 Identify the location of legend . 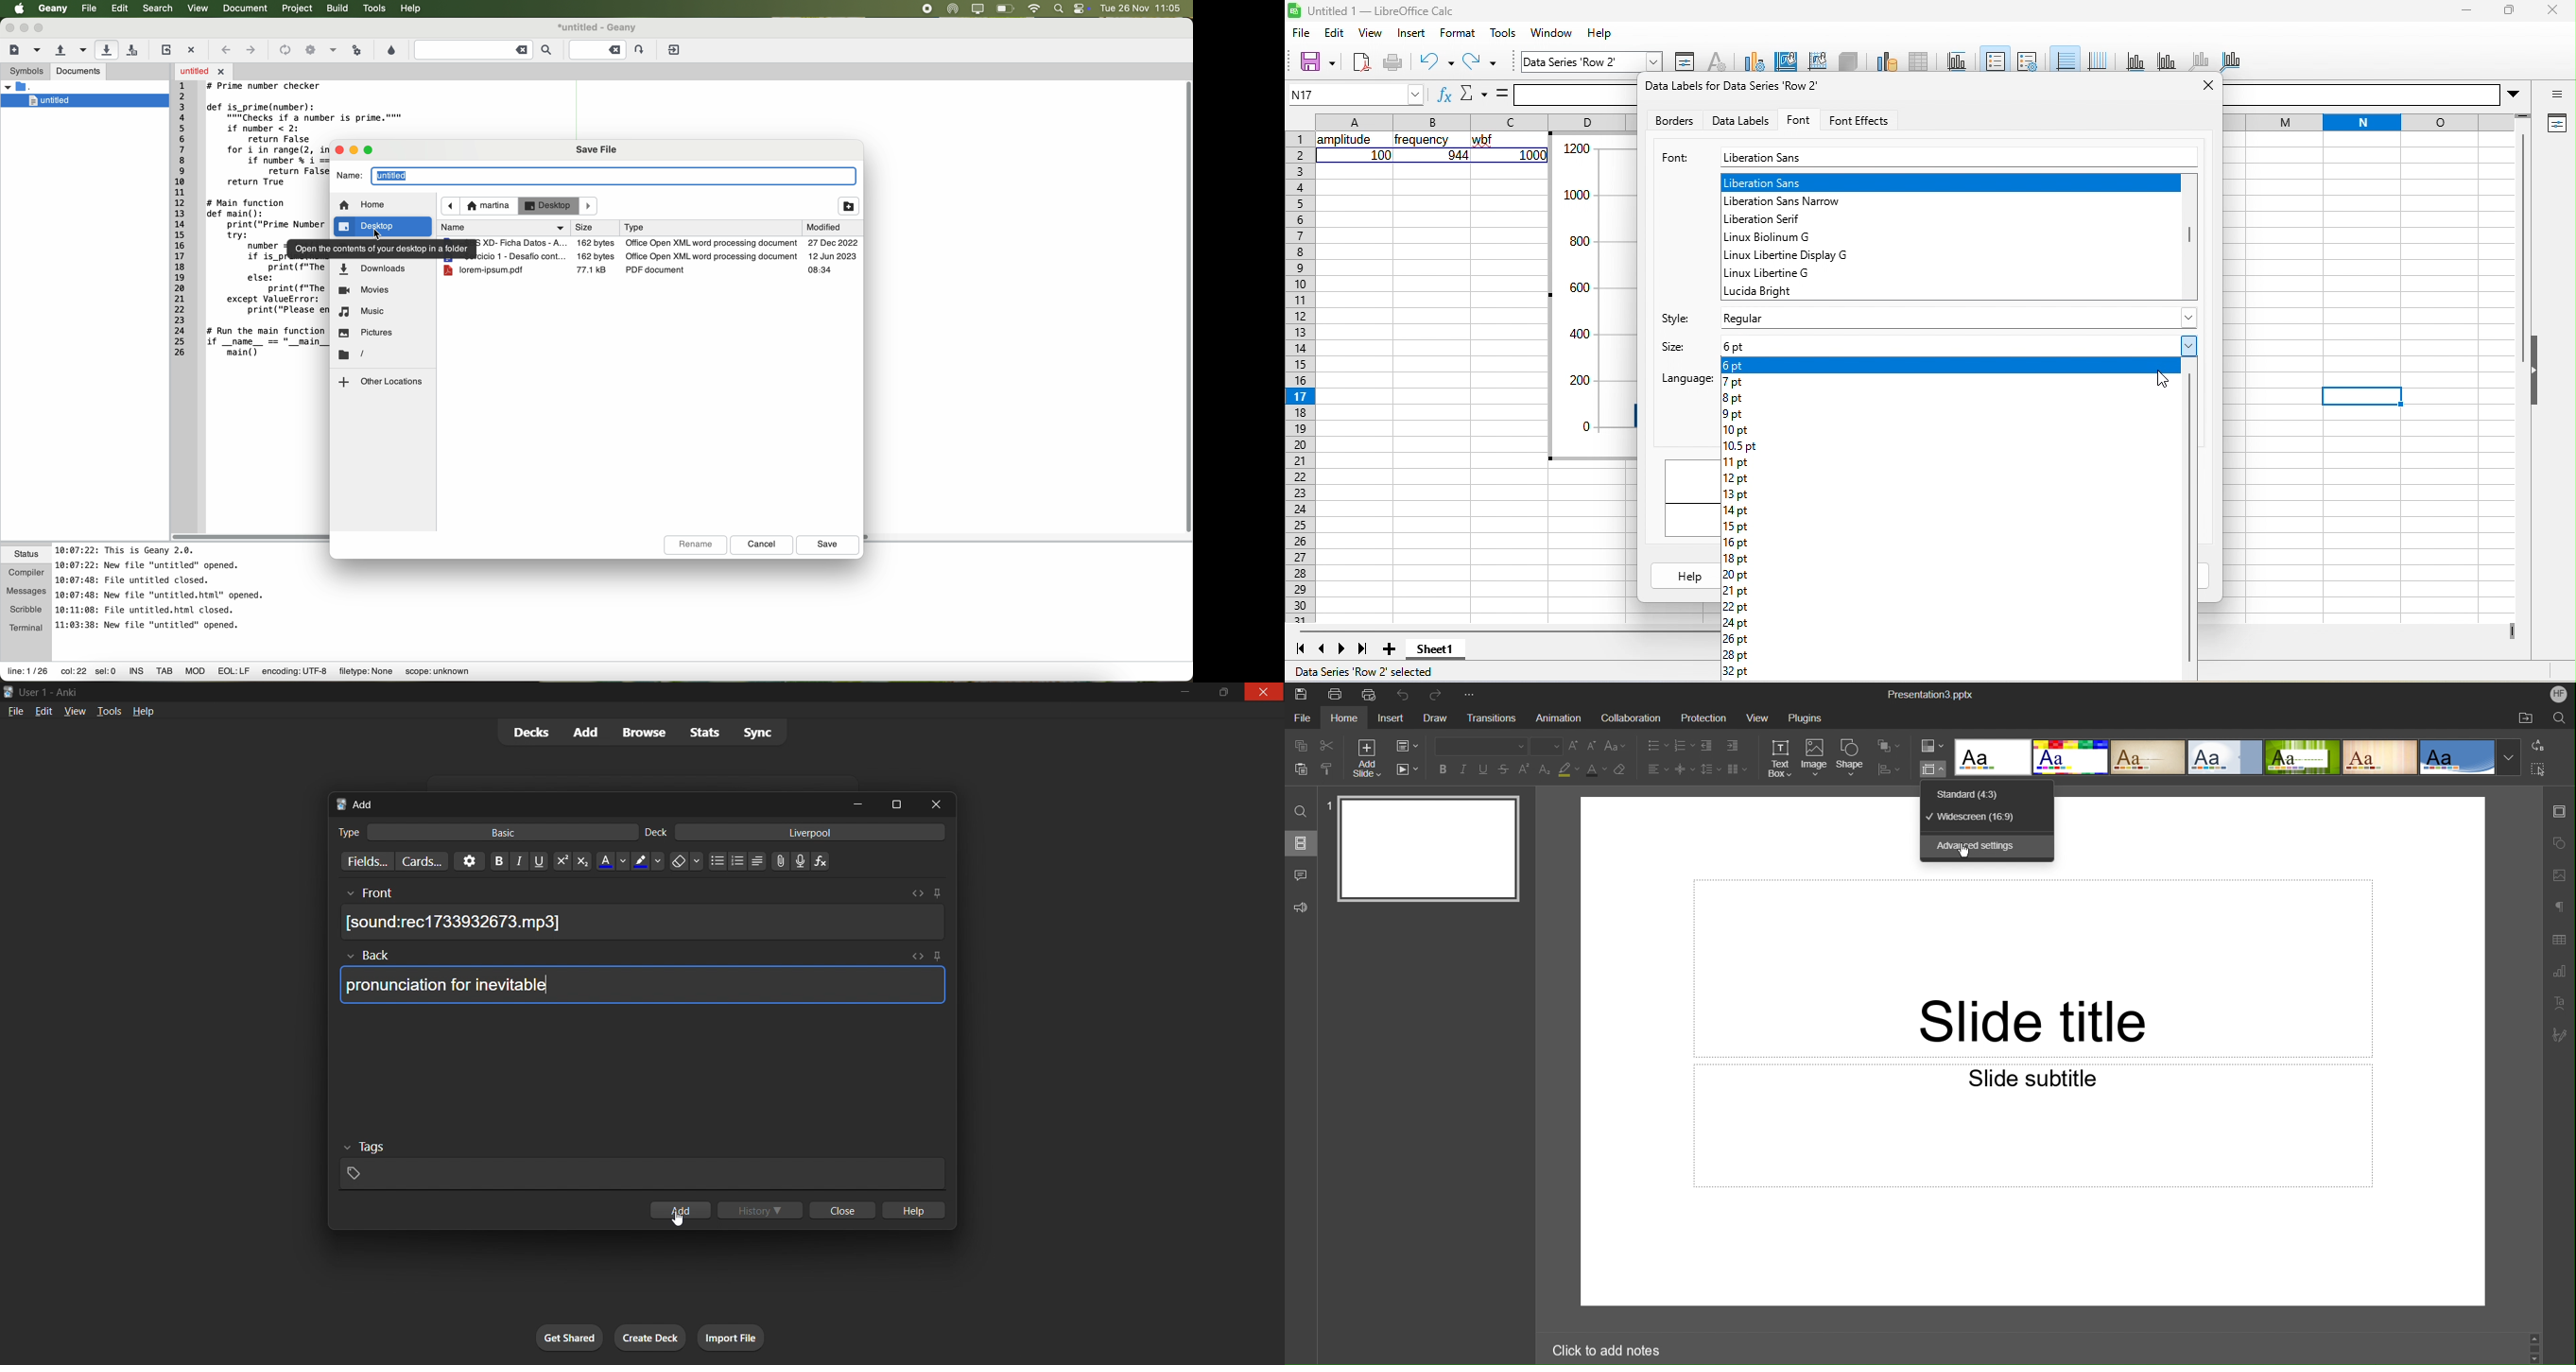
(2028, 60).